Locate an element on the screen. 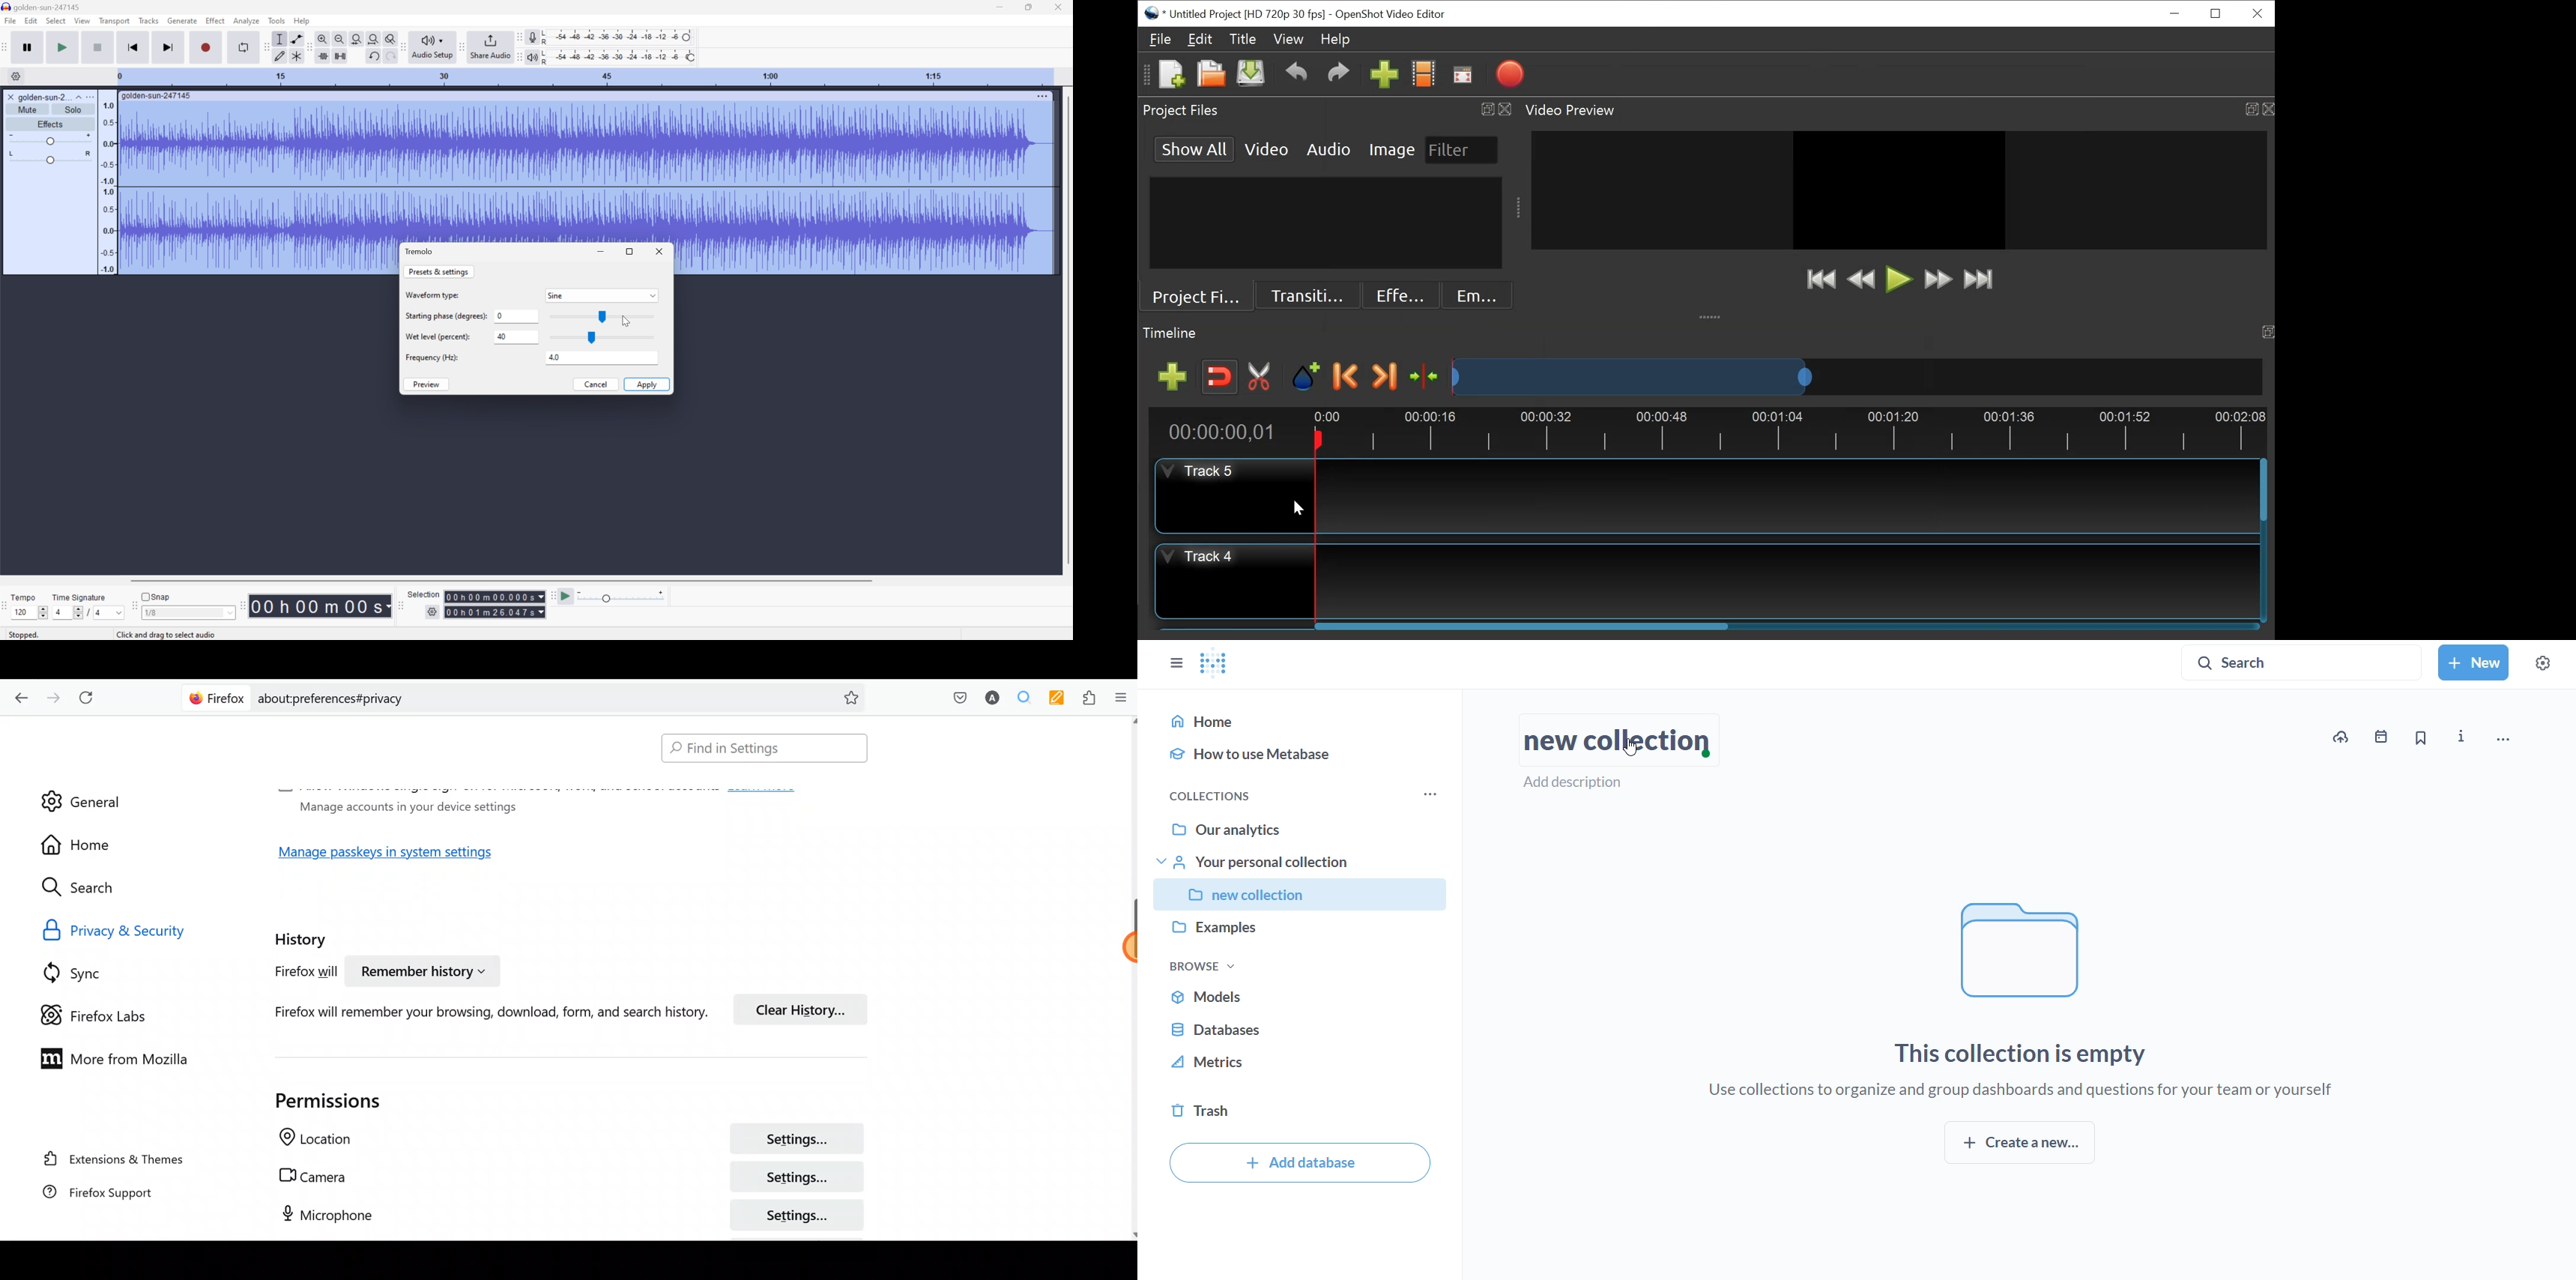  Timeline is located at coordinates (1705, 430).